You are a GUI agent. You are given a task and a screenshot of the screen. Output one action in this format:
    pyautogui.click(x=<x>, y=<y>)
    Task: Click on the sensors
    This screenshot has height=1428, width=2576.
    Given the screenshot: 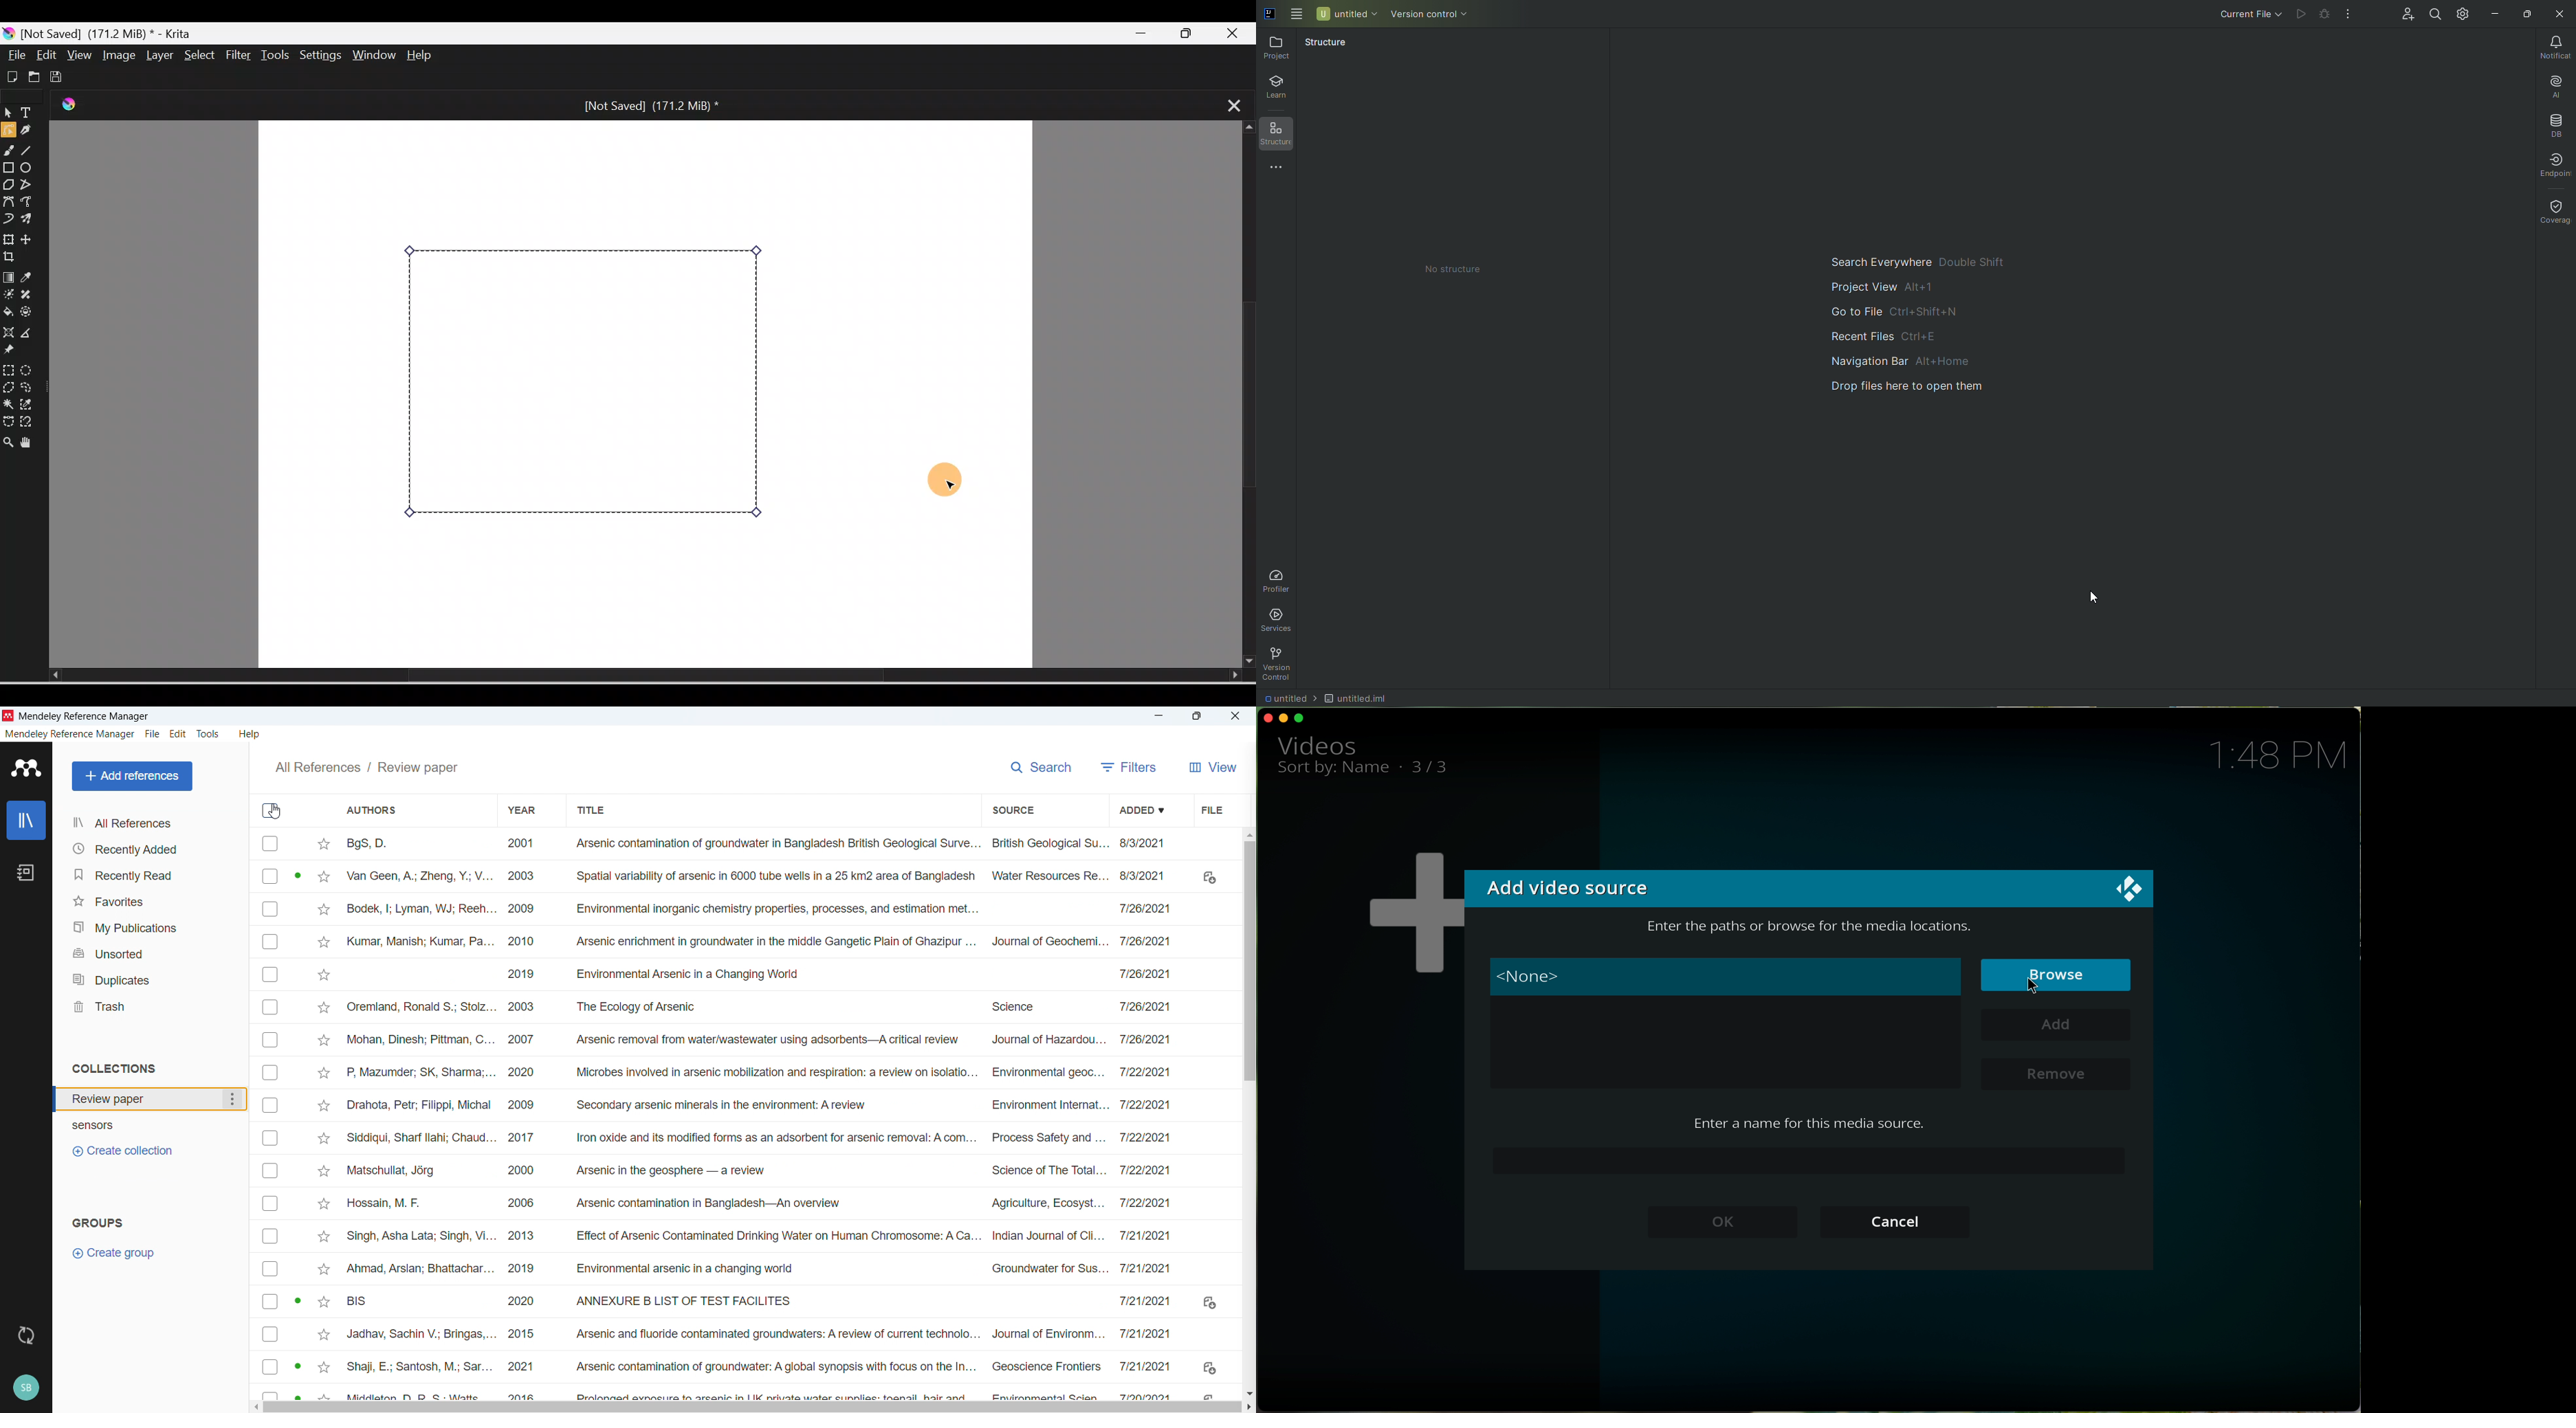 What is the action you would take?
    pyautogui.click(x=117, y=1126)
    